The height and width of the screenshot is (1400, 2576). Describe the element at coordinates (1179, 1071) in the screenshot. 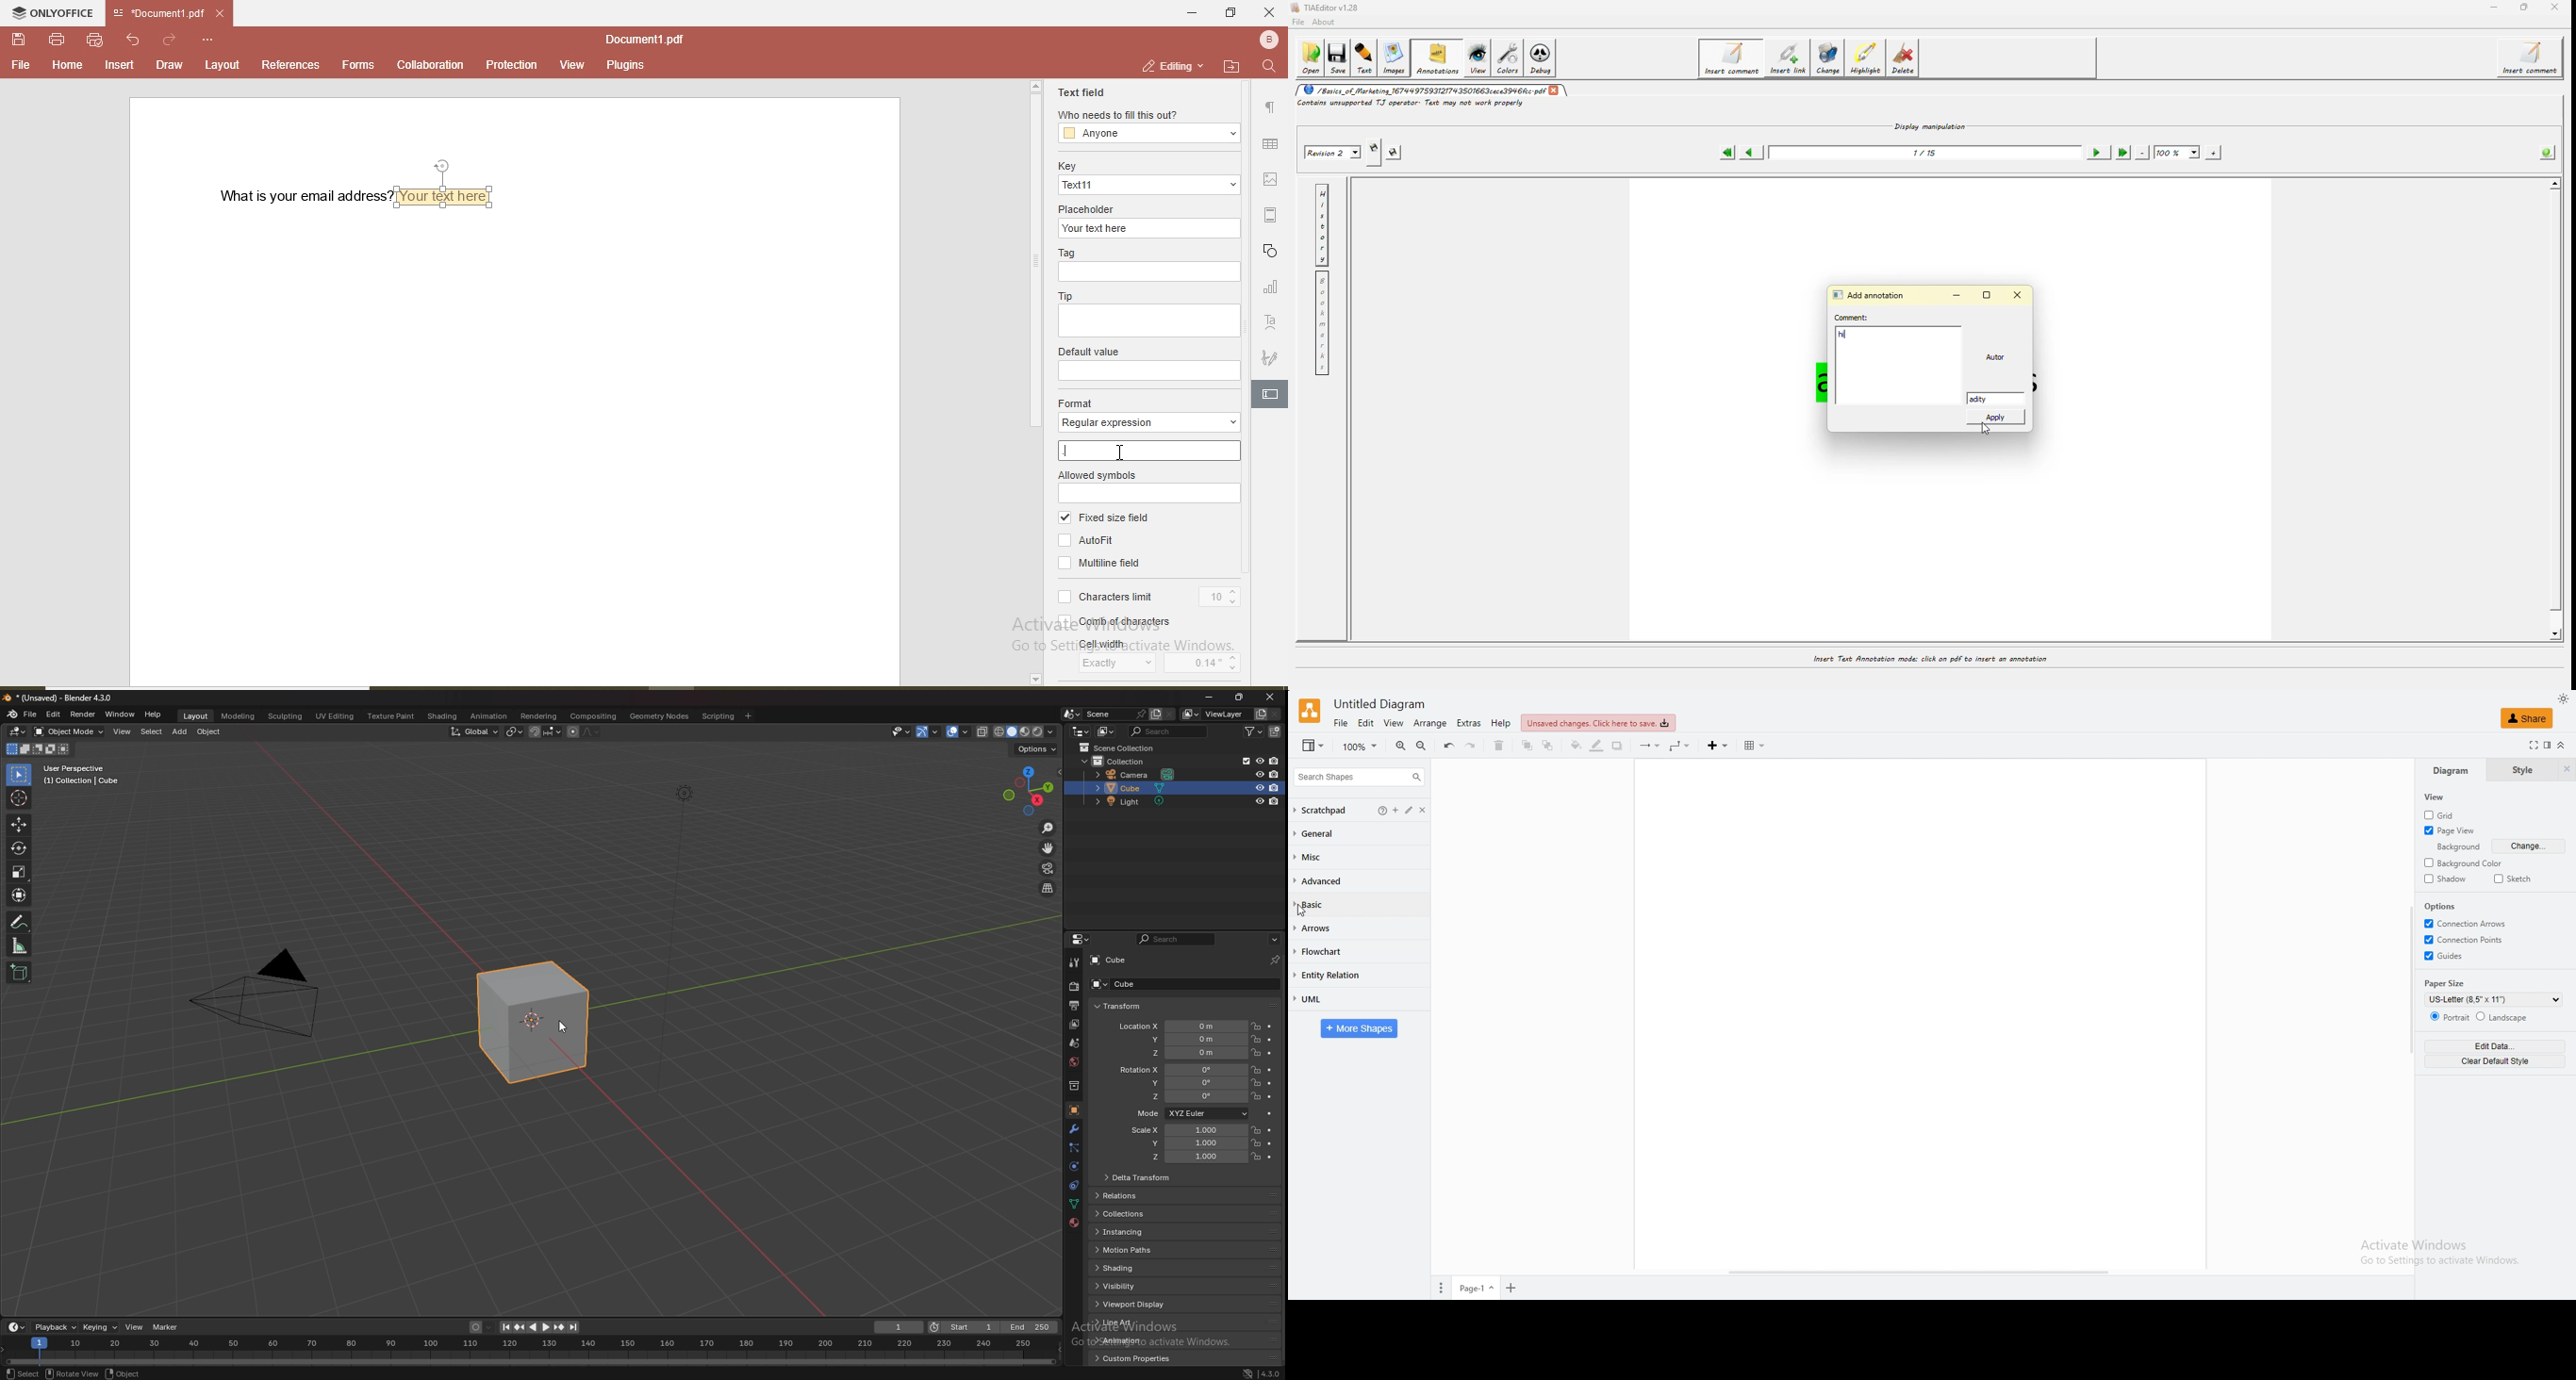

I see `rotation x` at that location.